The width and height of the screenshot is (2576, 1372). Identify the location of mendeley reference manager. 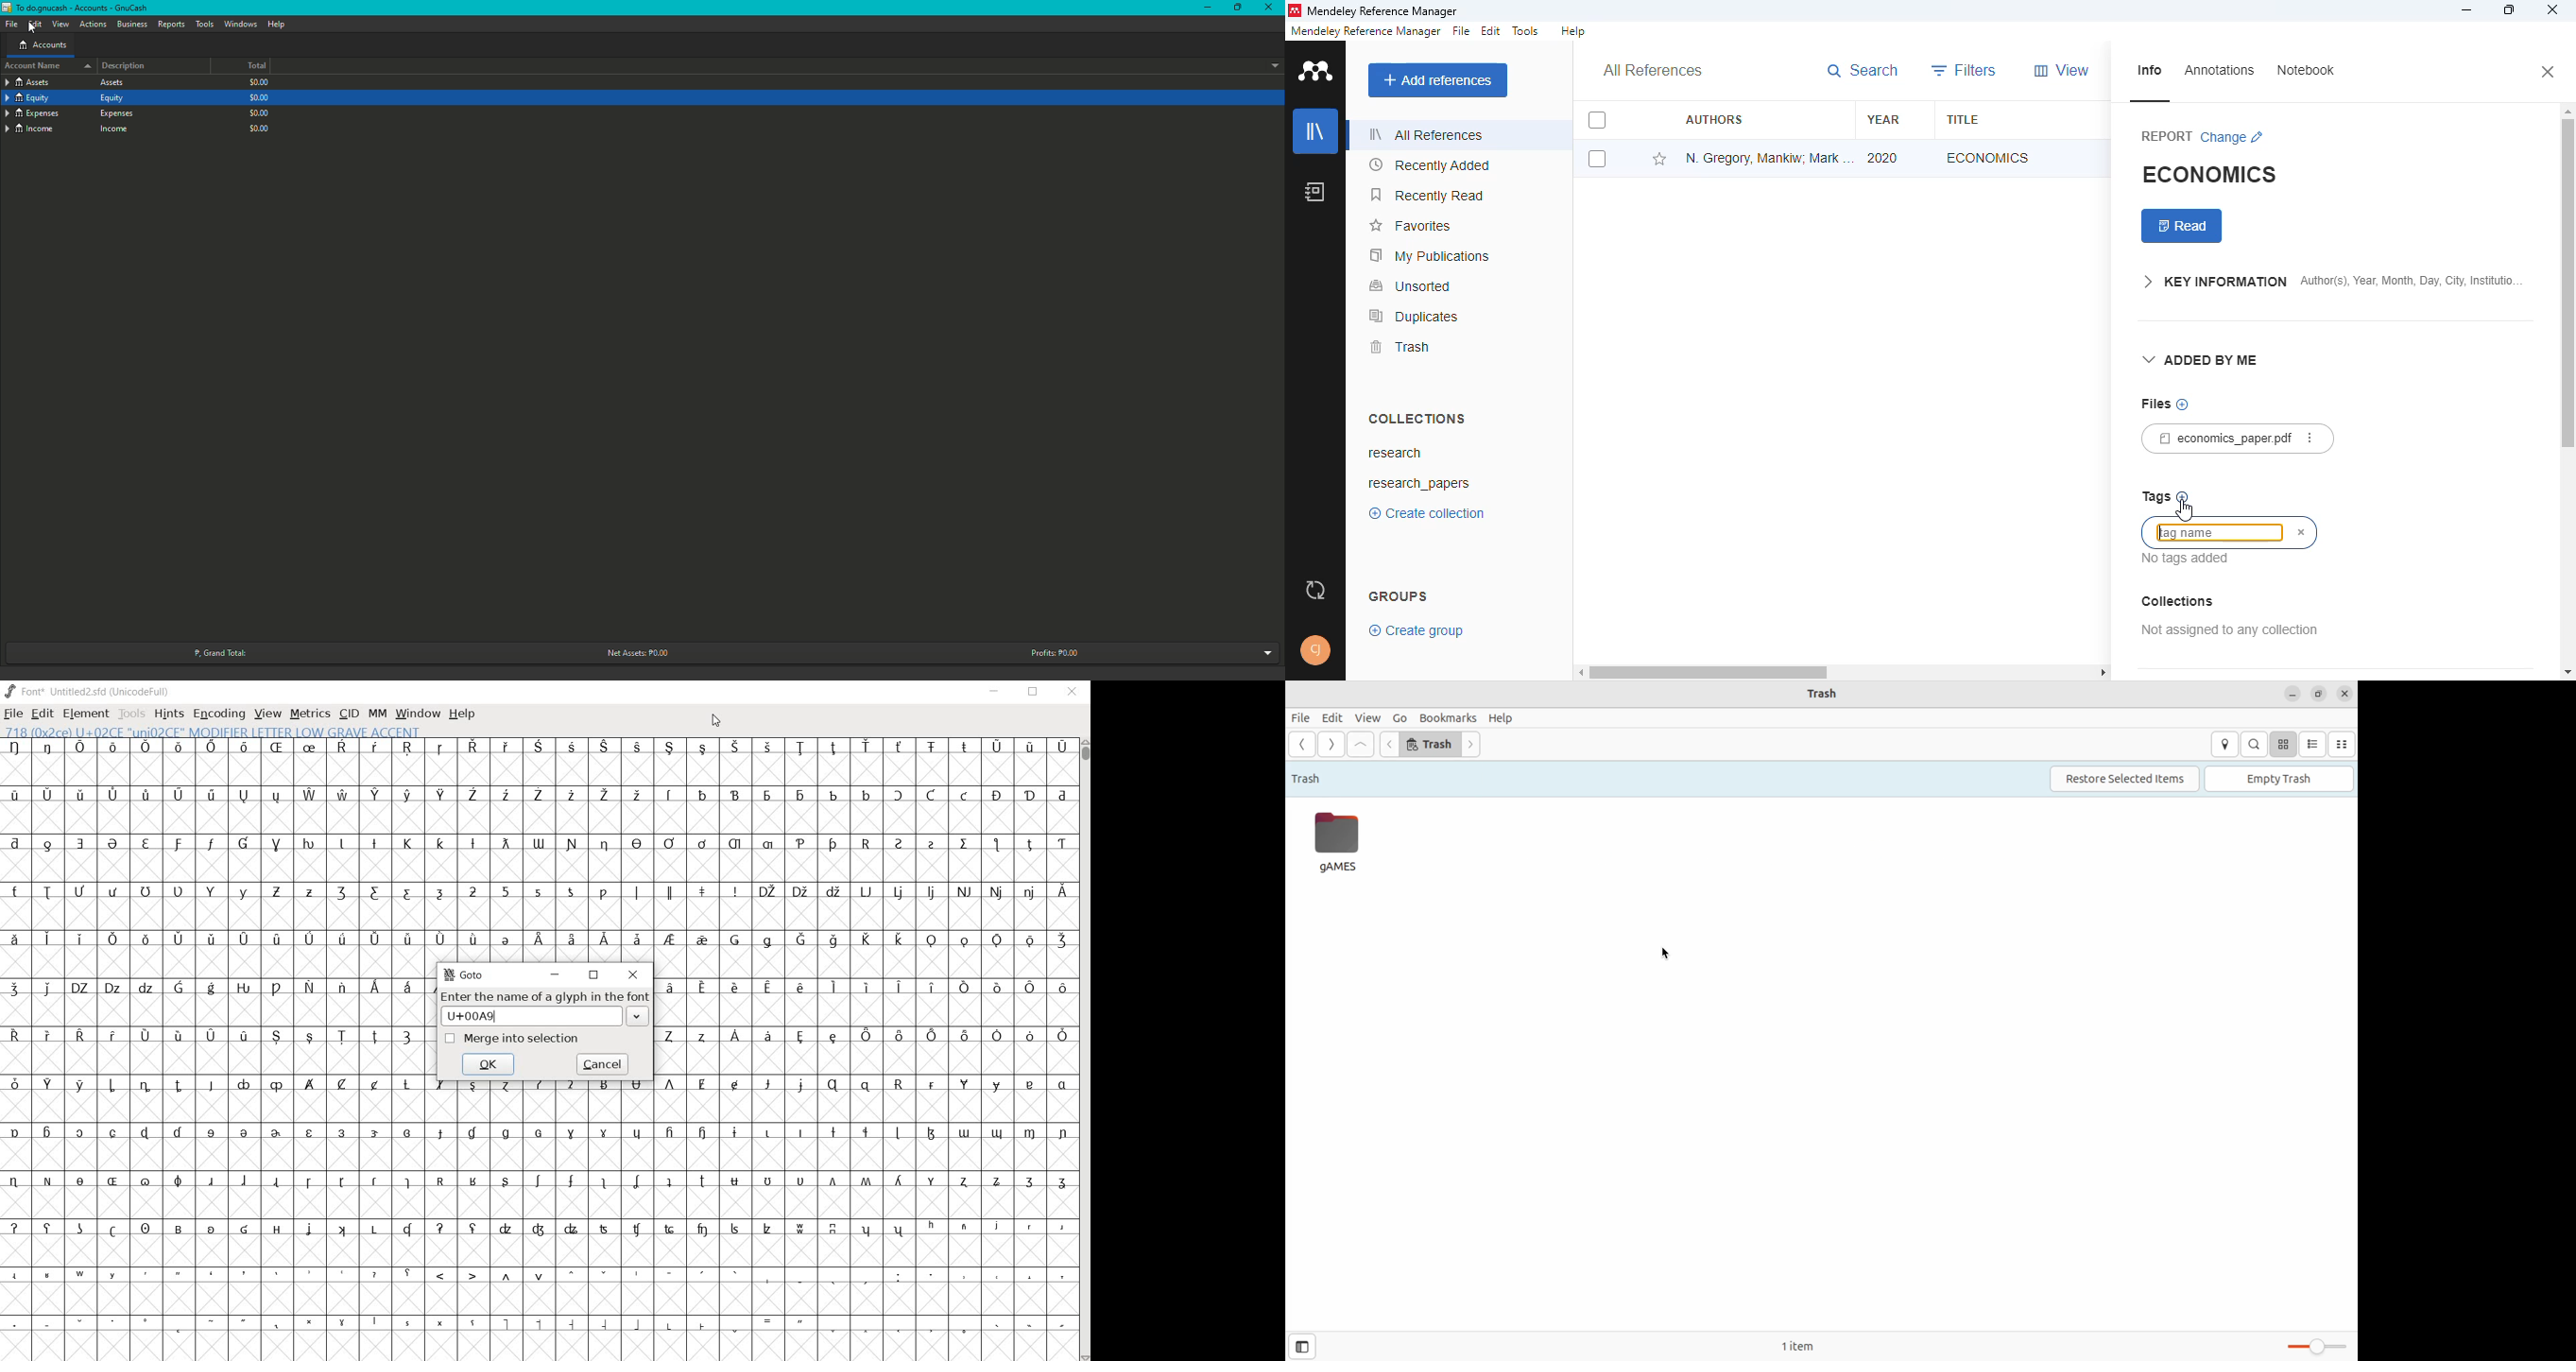
(1365, 30).